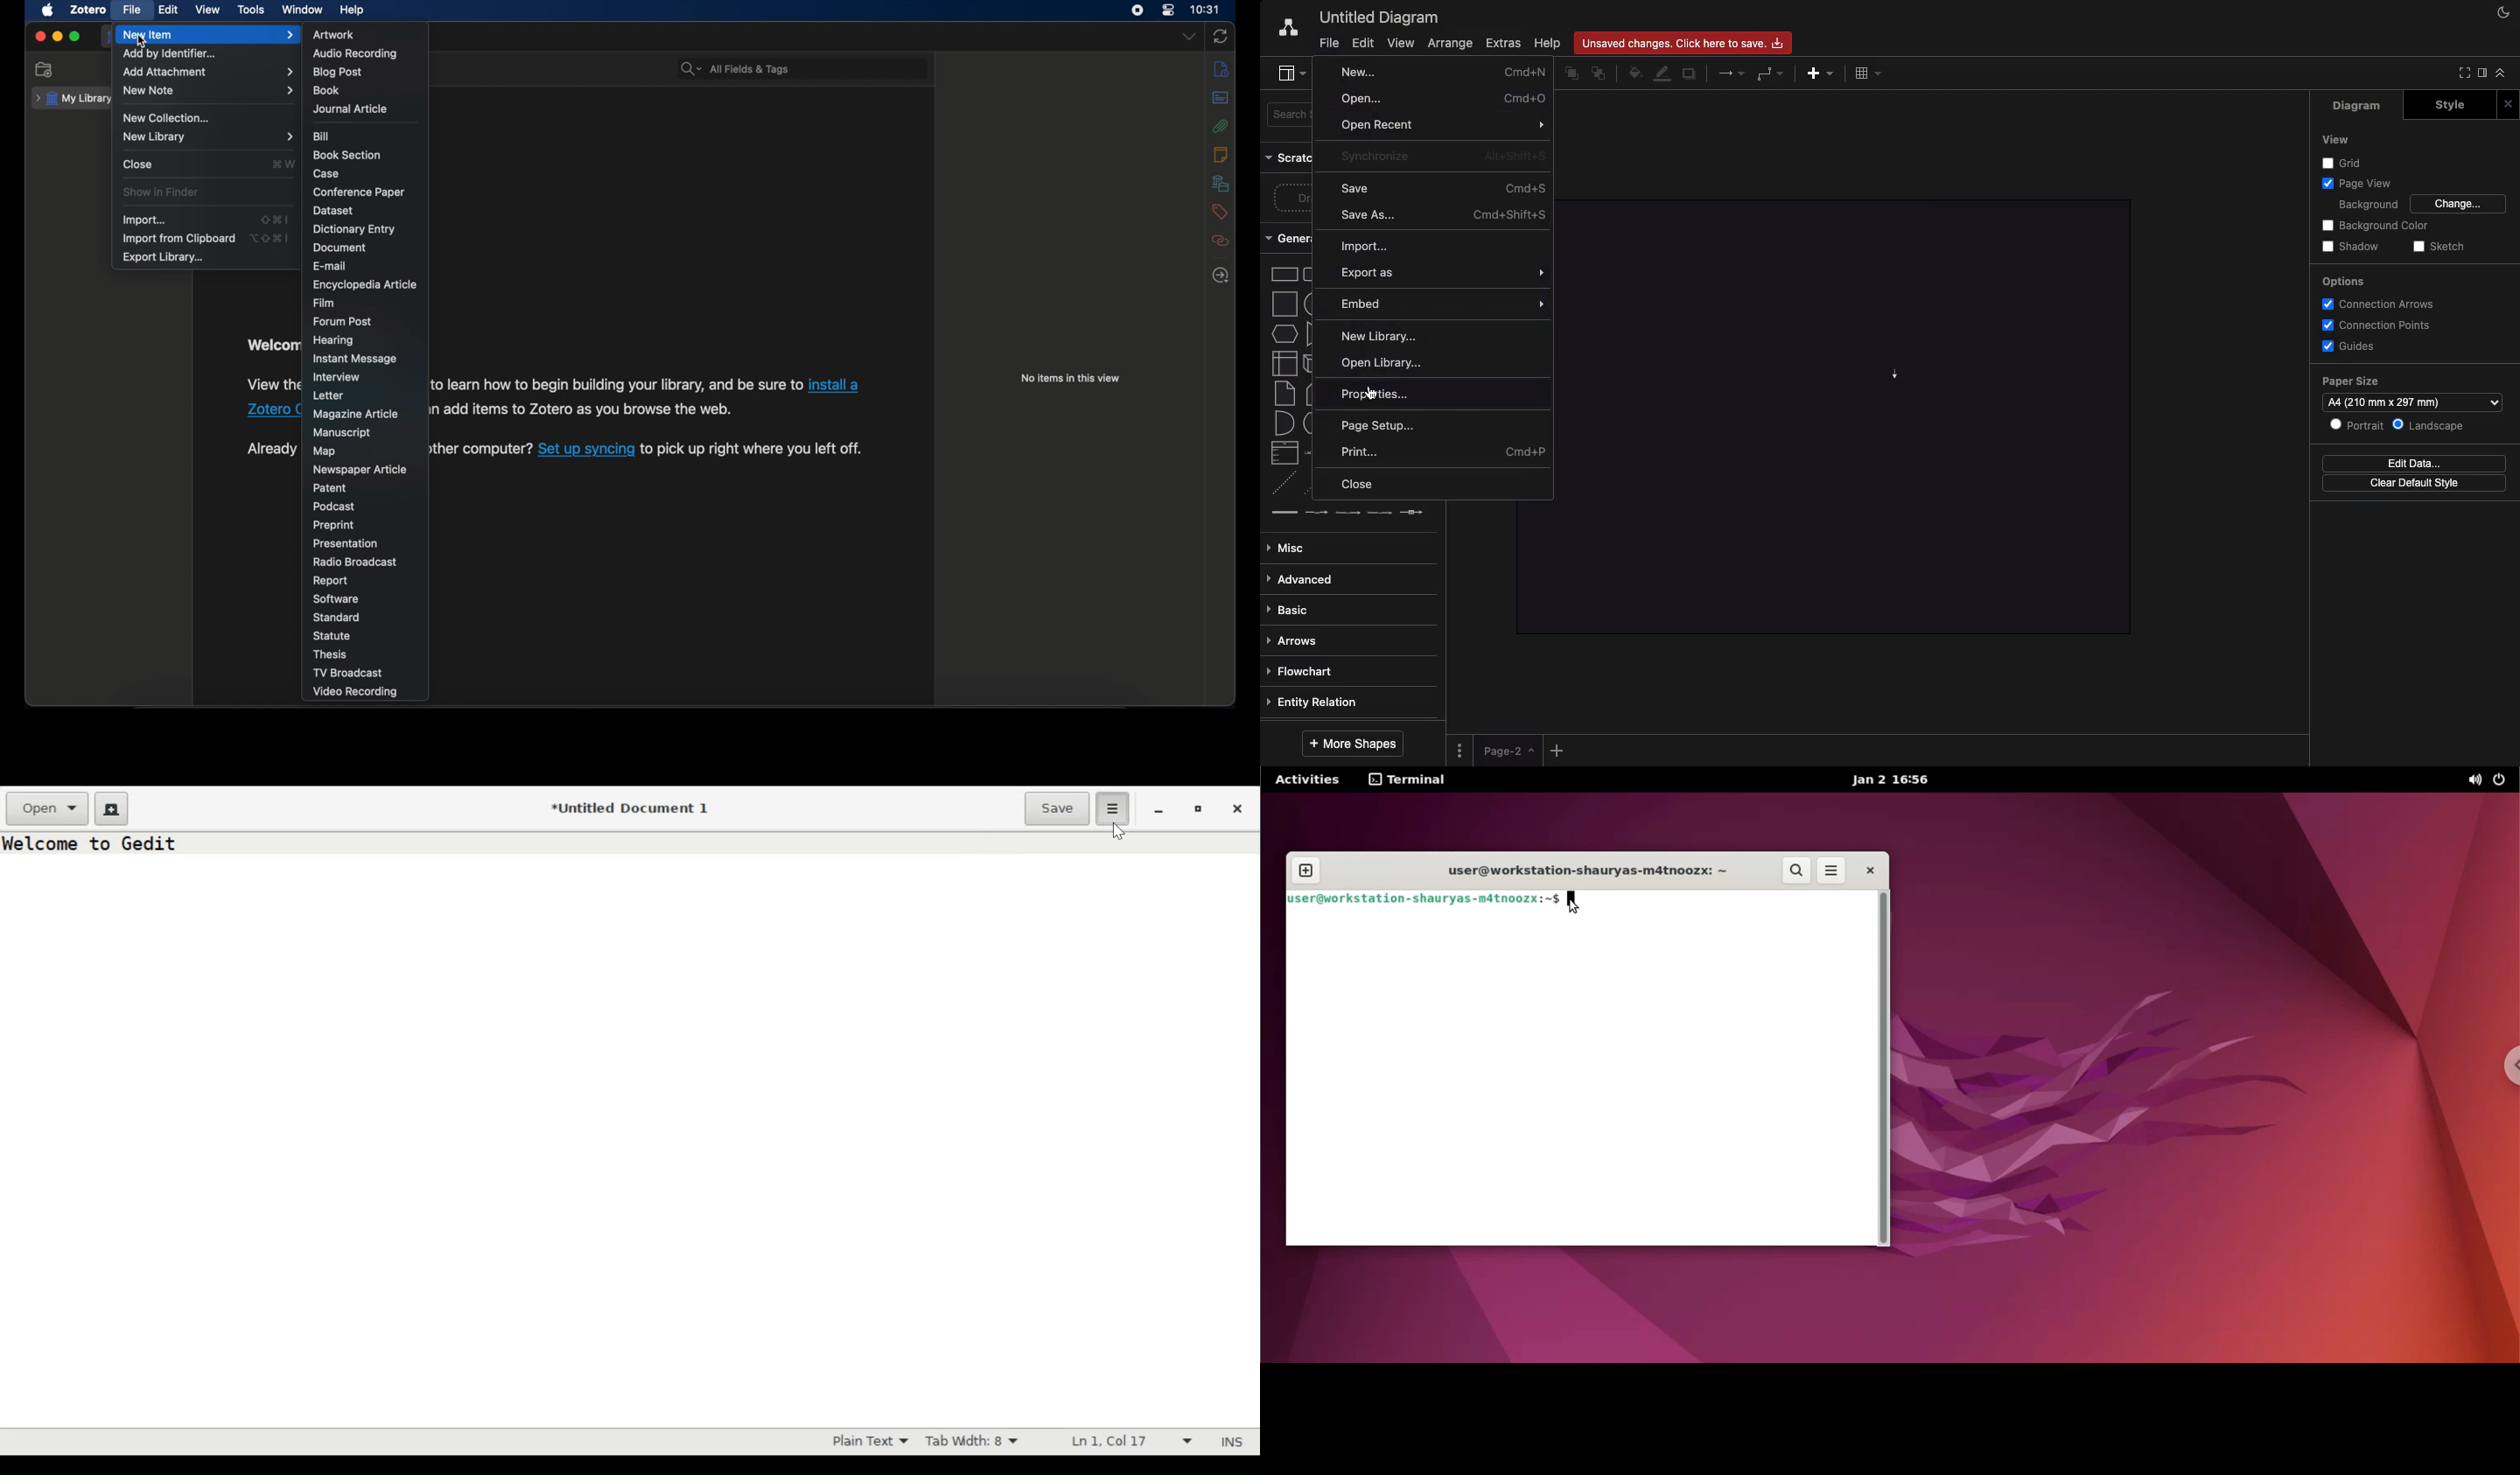 Image resolution: width=2520 pixels, height=1484 pixels. Describe the element at coordinates (1550, 43) in the screenshot. I see `Help` at that location.